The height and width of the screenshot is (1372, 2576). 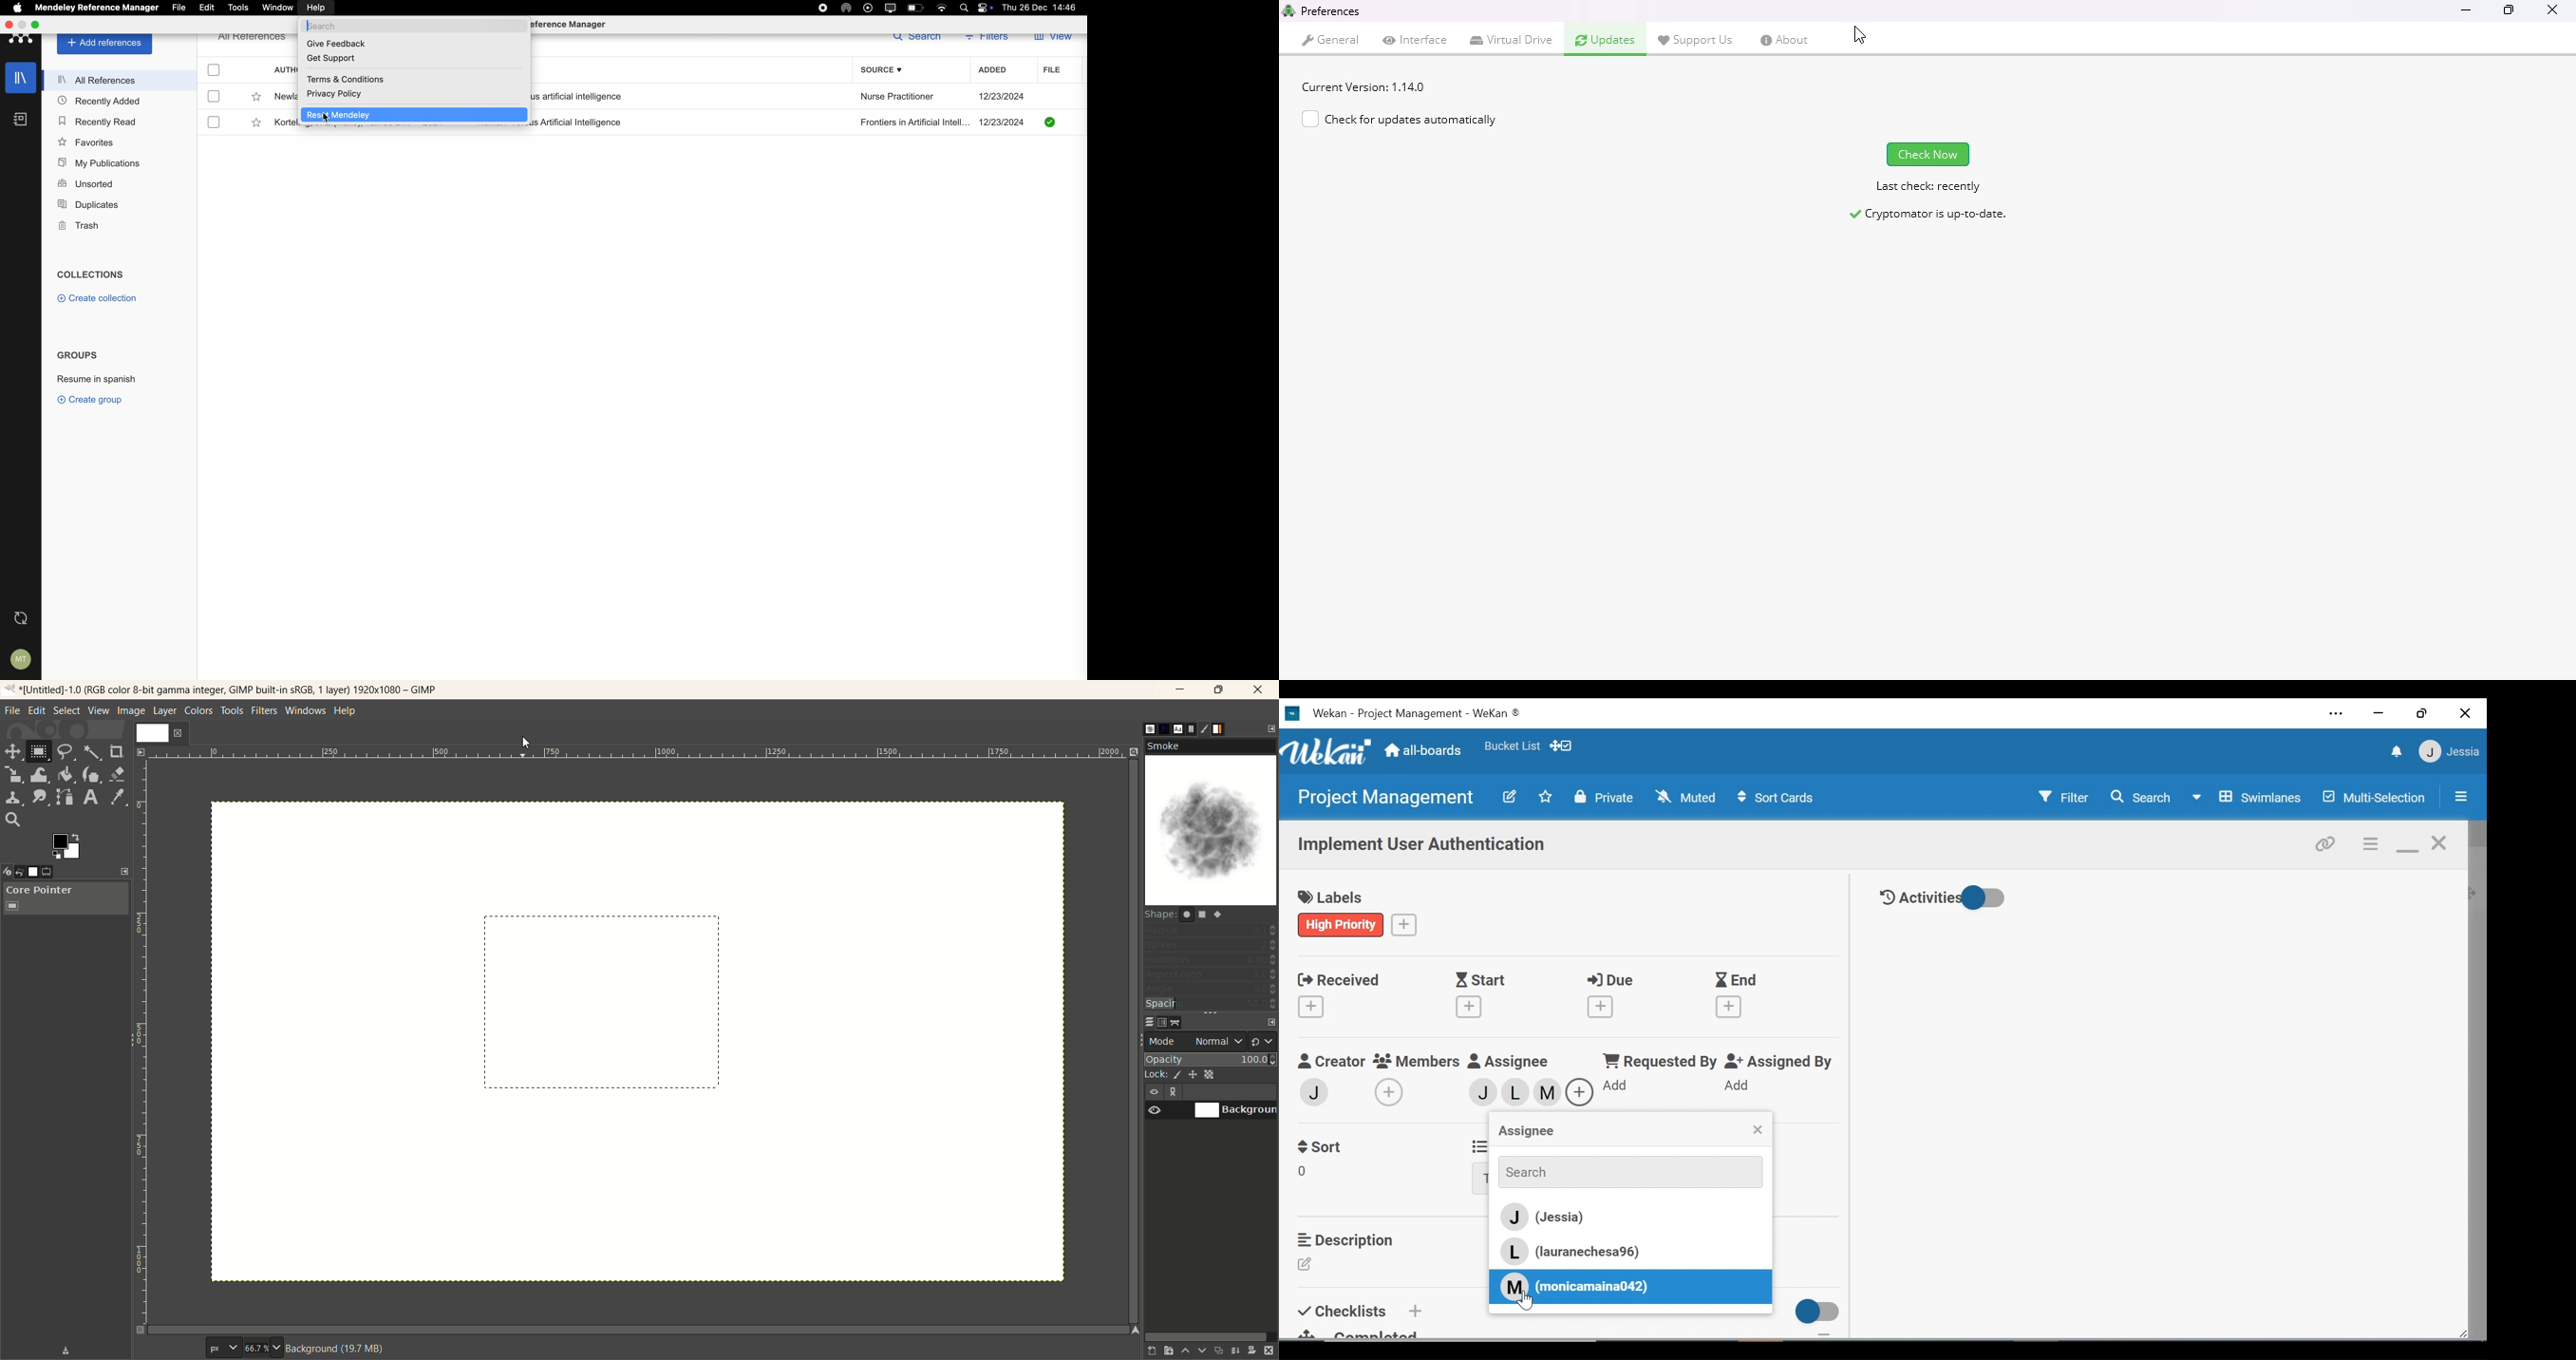 I want to click on close, so click(x=2441, y=844).